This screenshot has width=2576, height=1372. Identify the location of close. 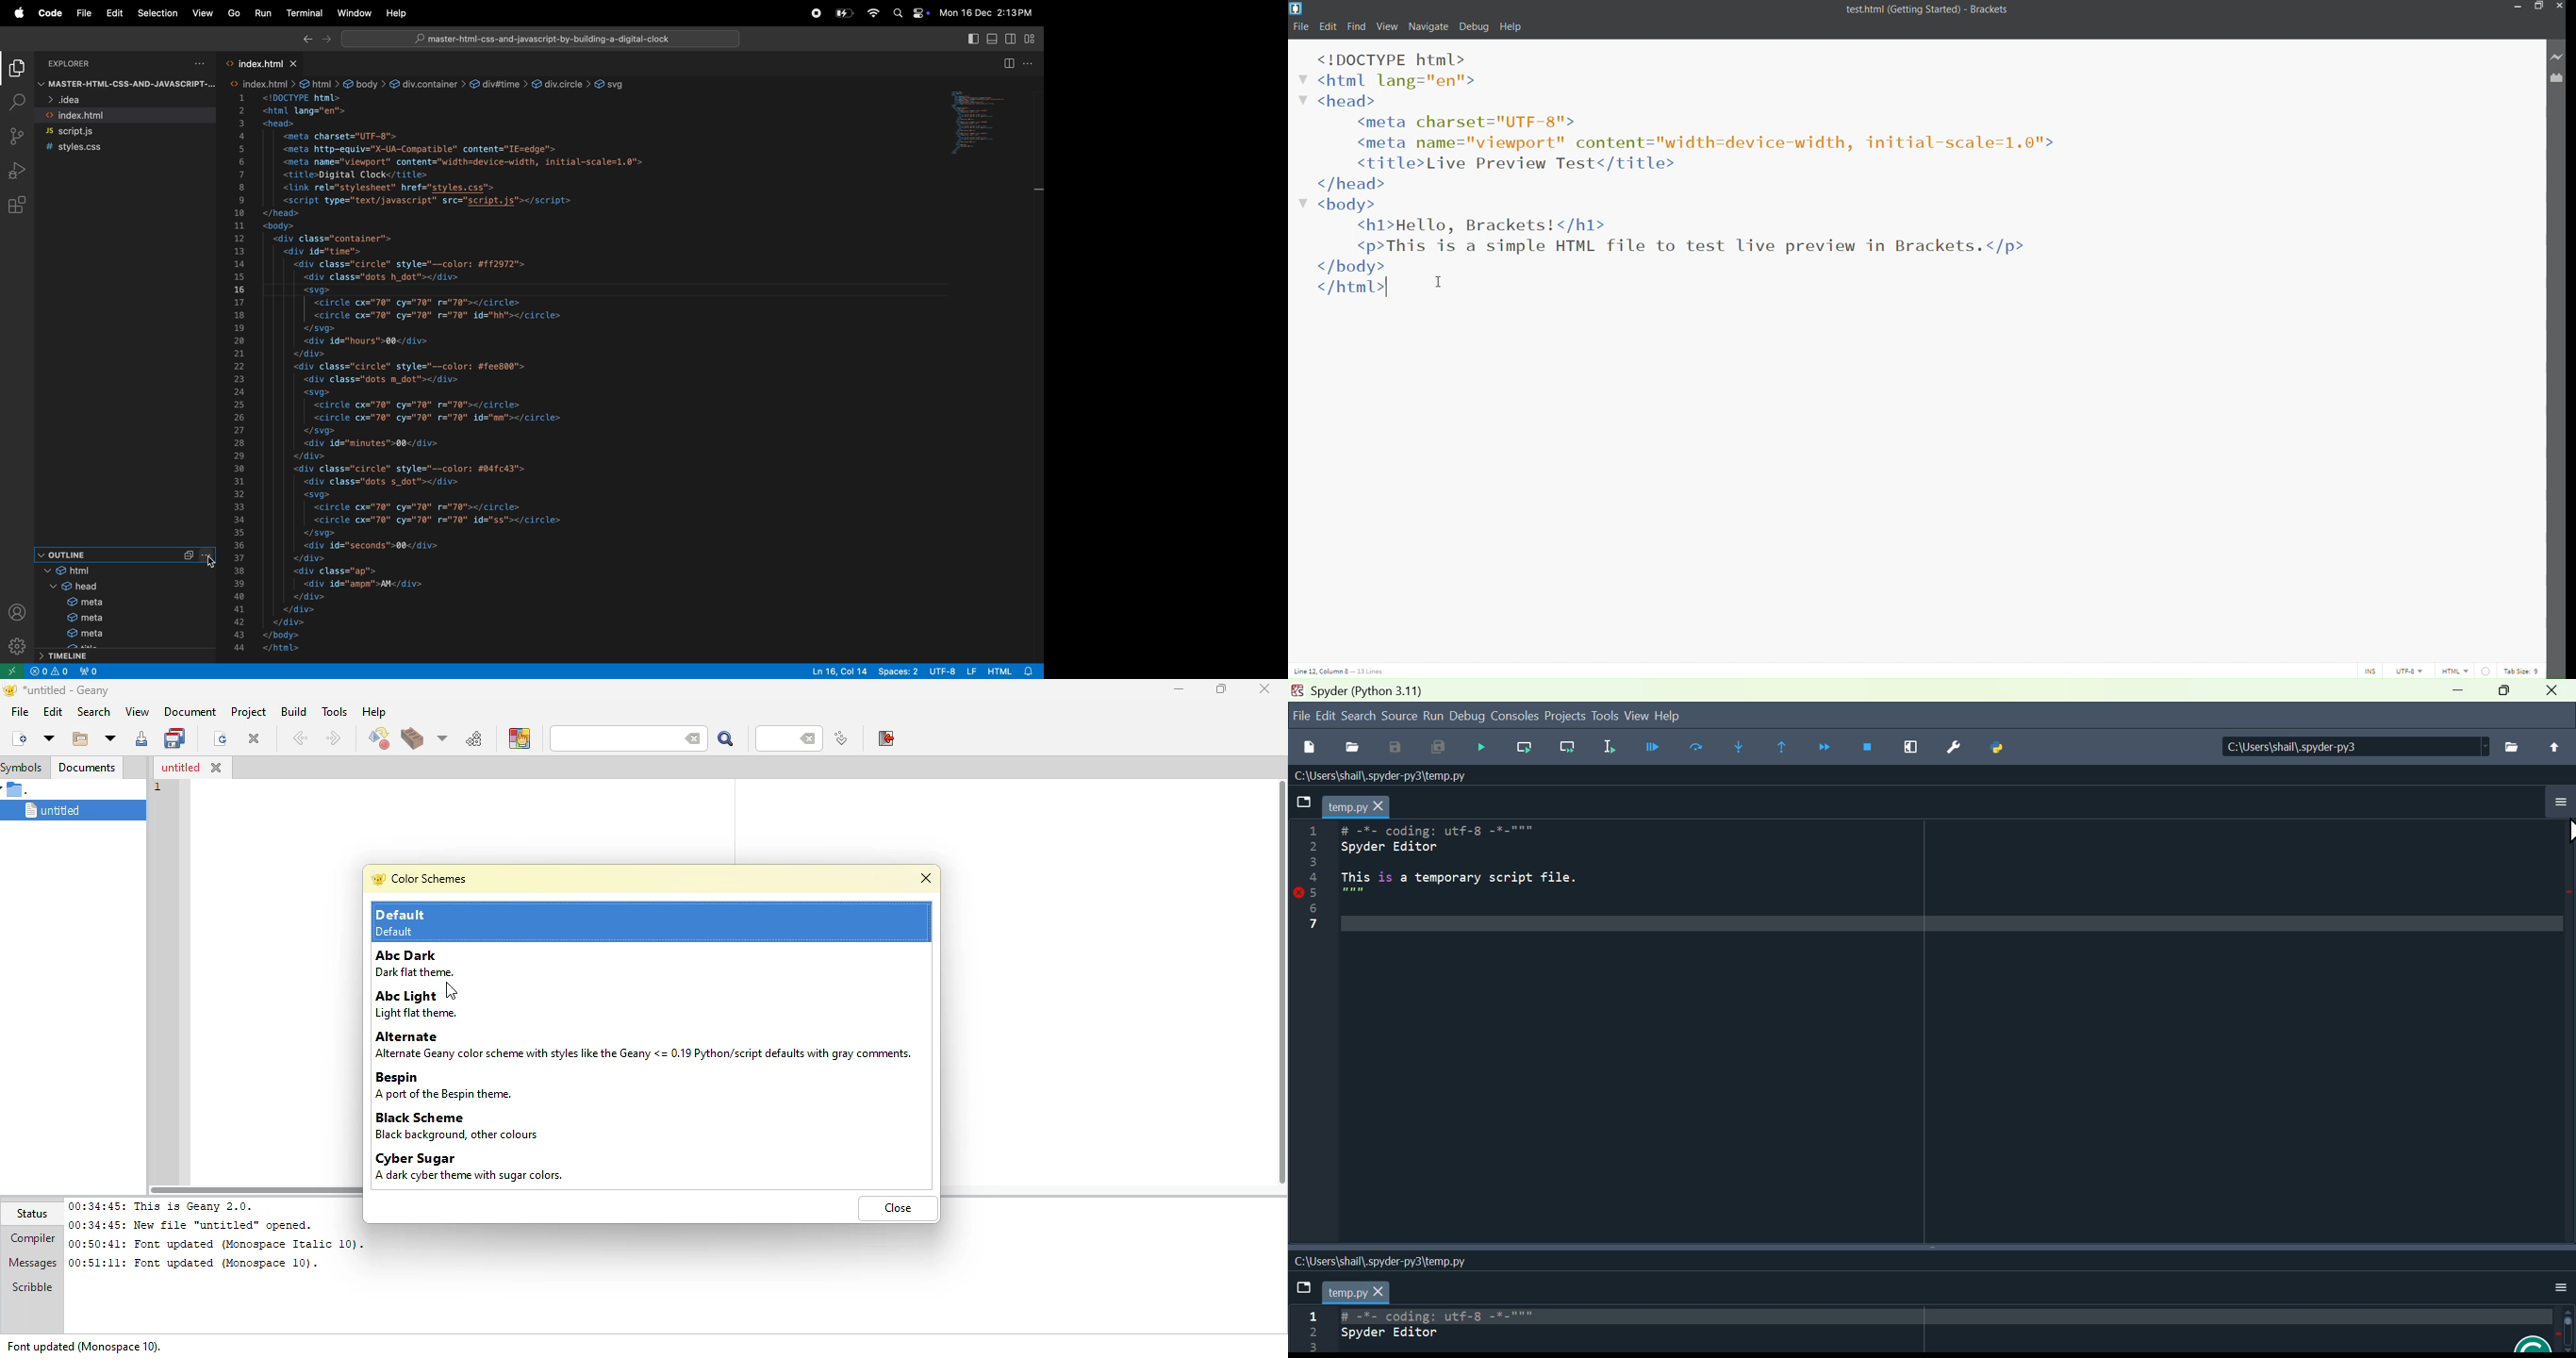
(900, 1209).